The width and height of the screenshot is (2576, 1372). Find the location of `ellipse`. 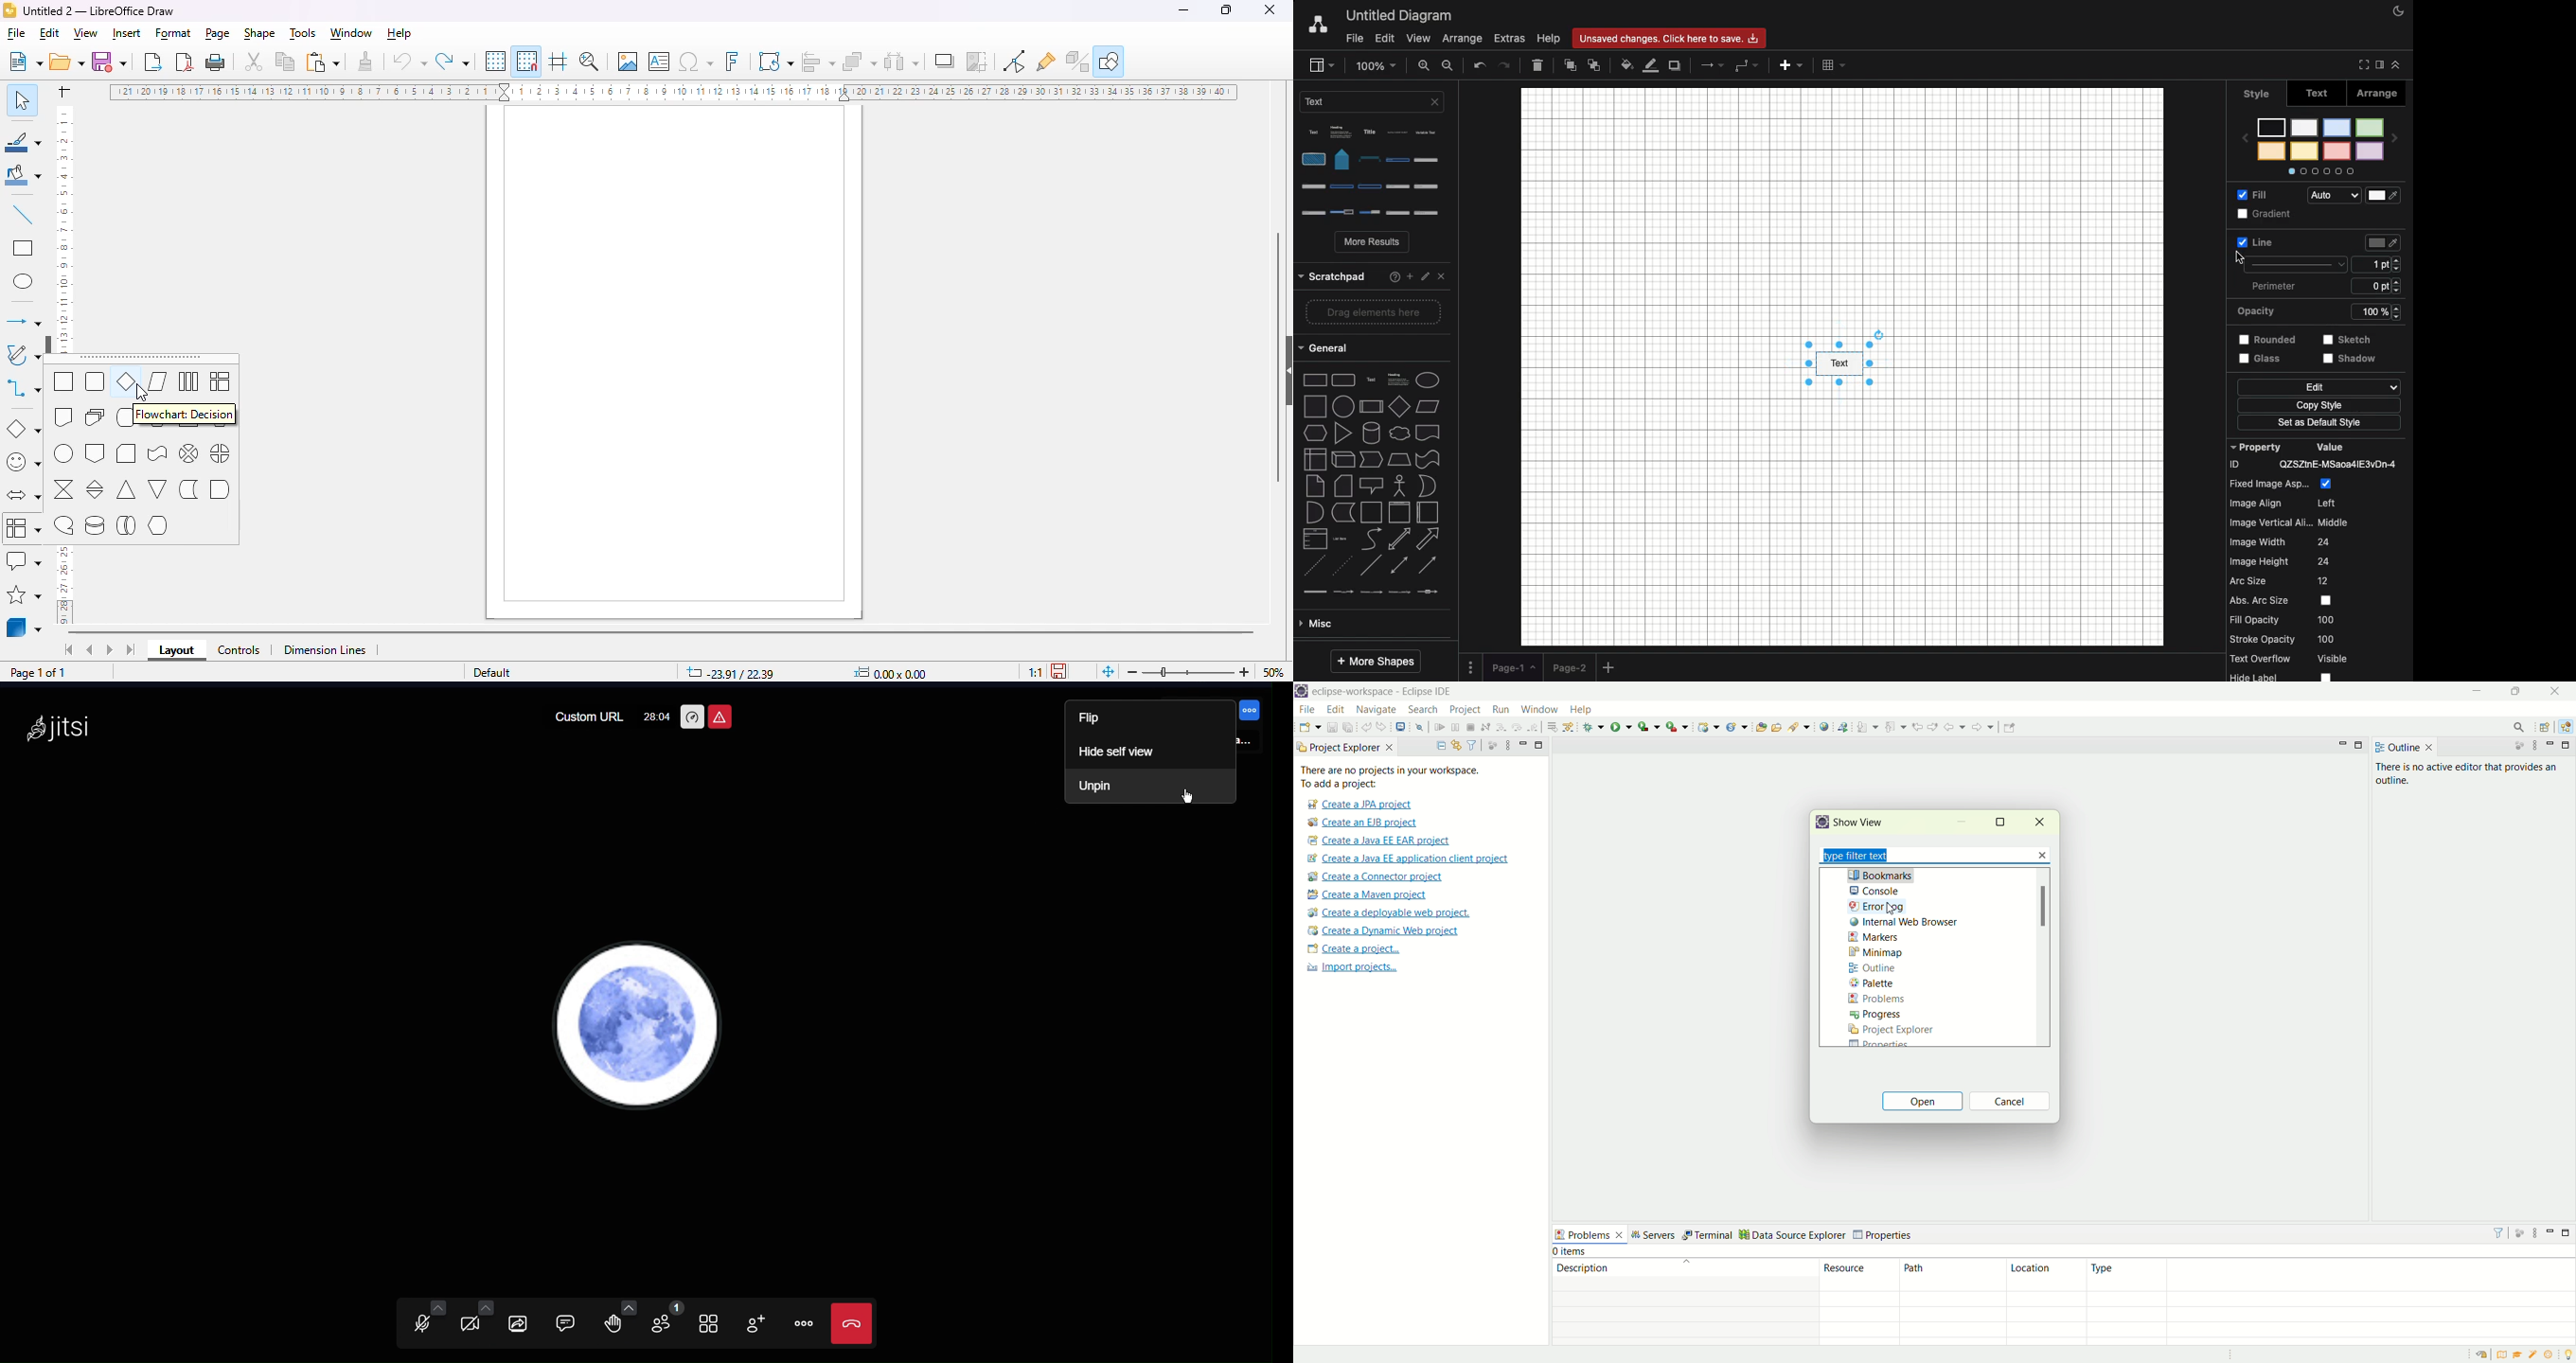

ellipse is located at coordinates (24, 281).